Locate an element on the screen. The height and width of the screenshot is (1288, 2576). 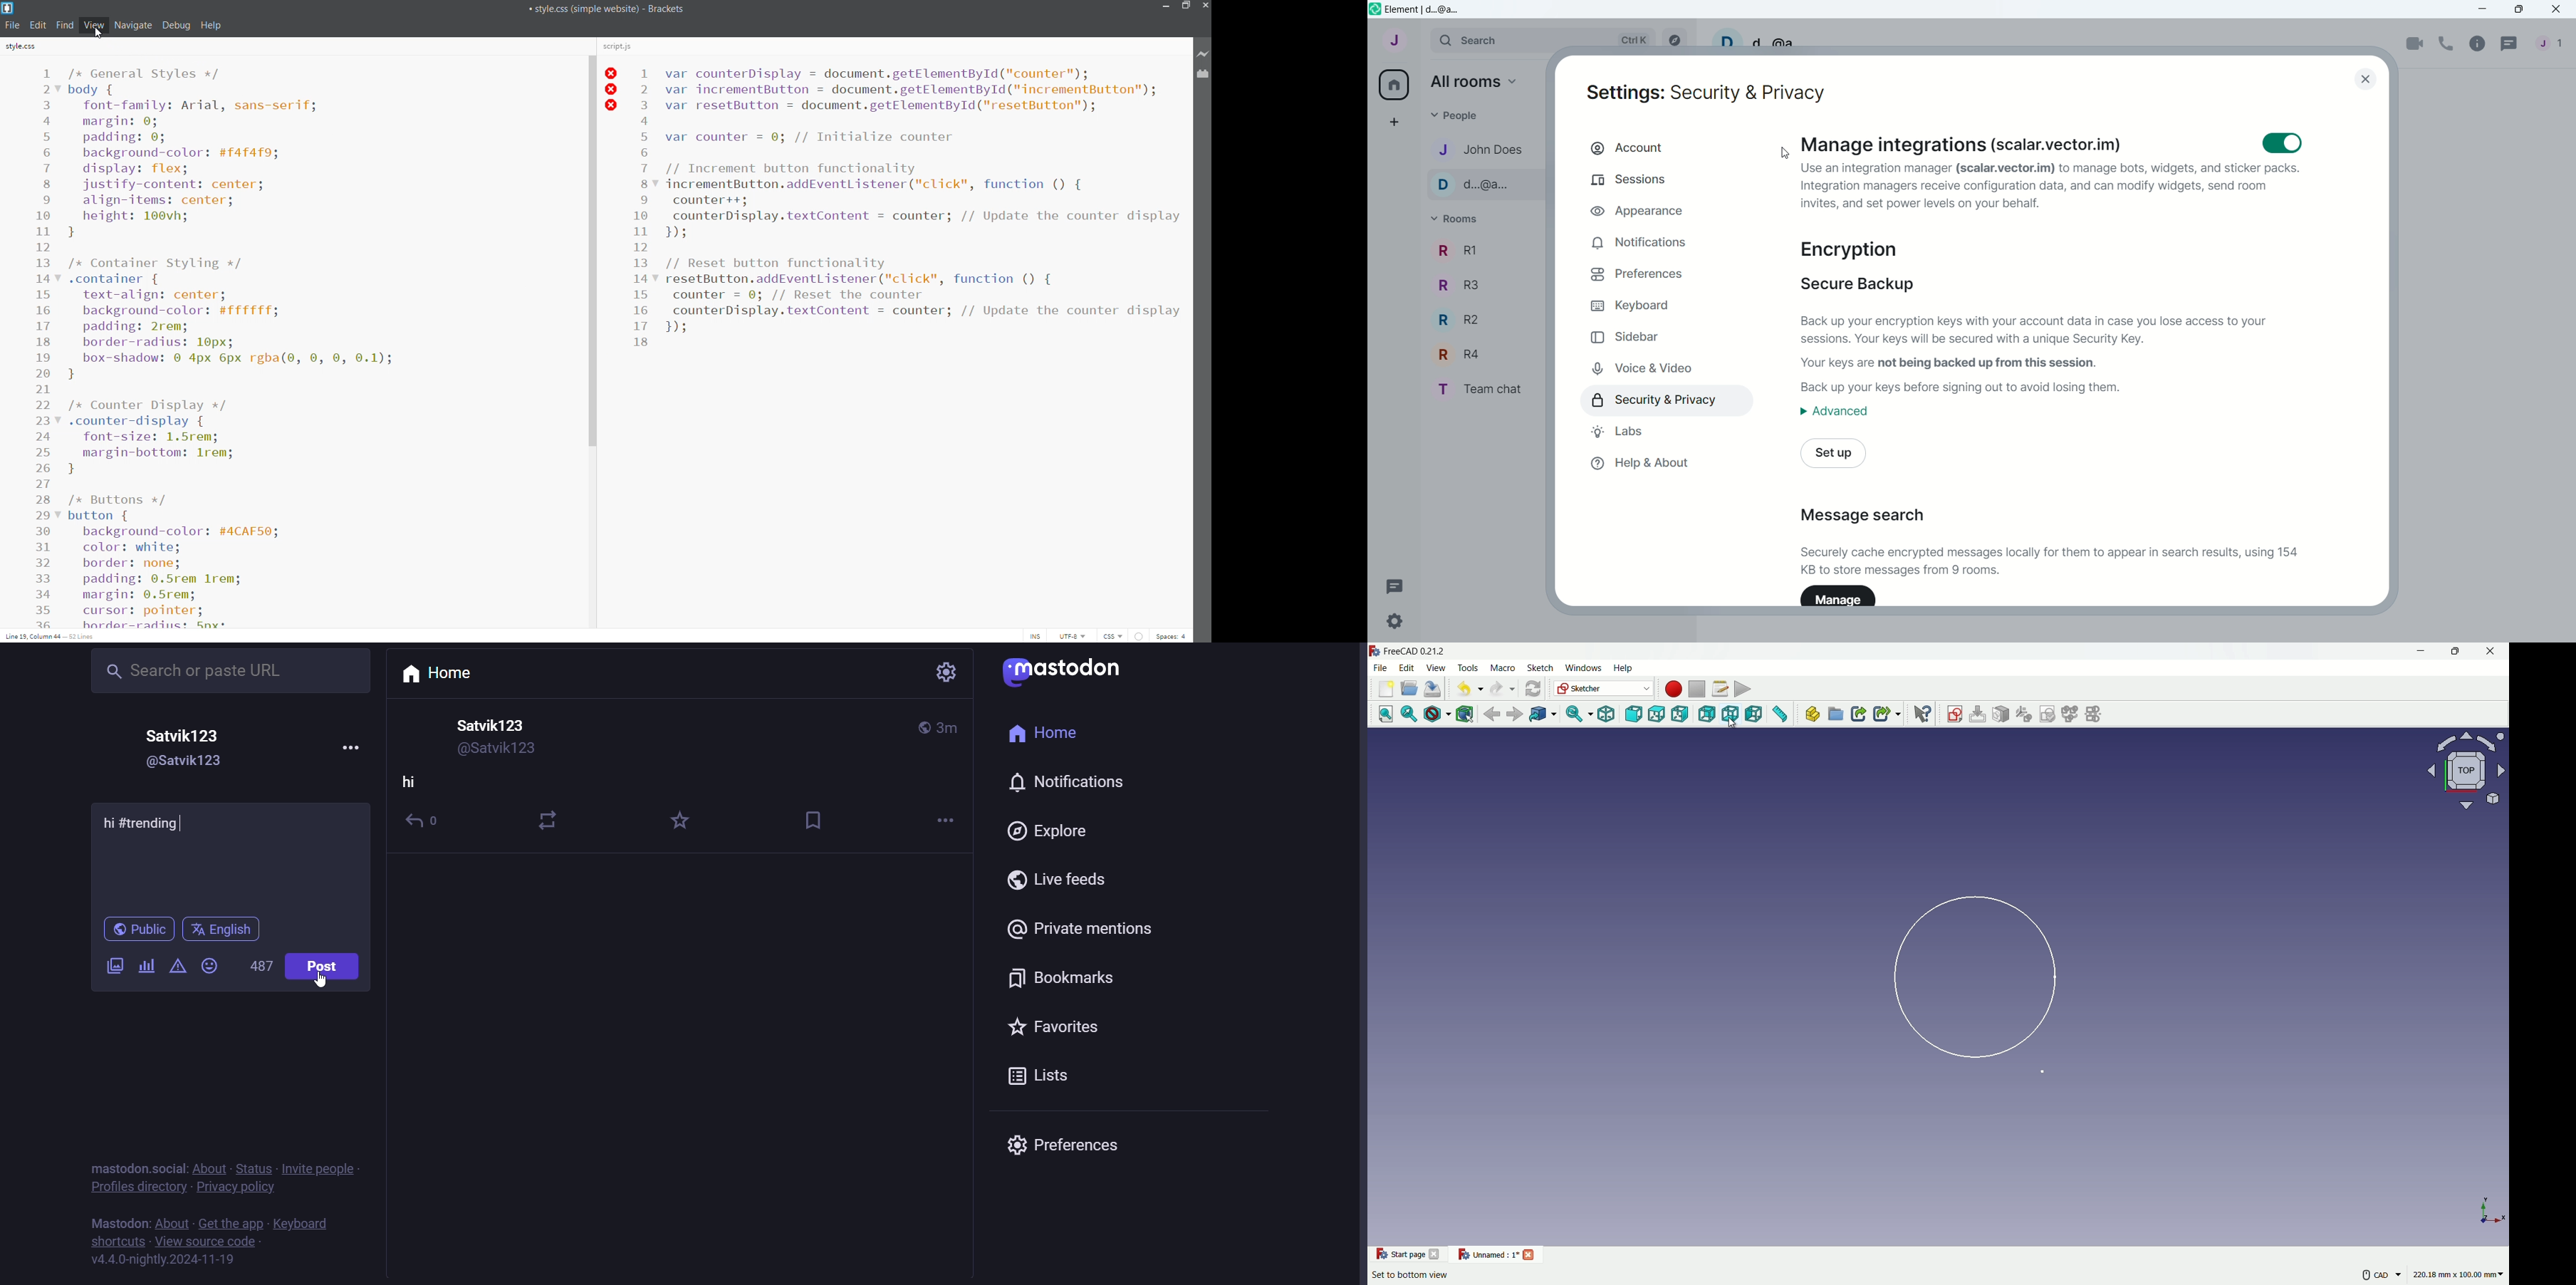
secure backup is located at coordinates (1854, 286).